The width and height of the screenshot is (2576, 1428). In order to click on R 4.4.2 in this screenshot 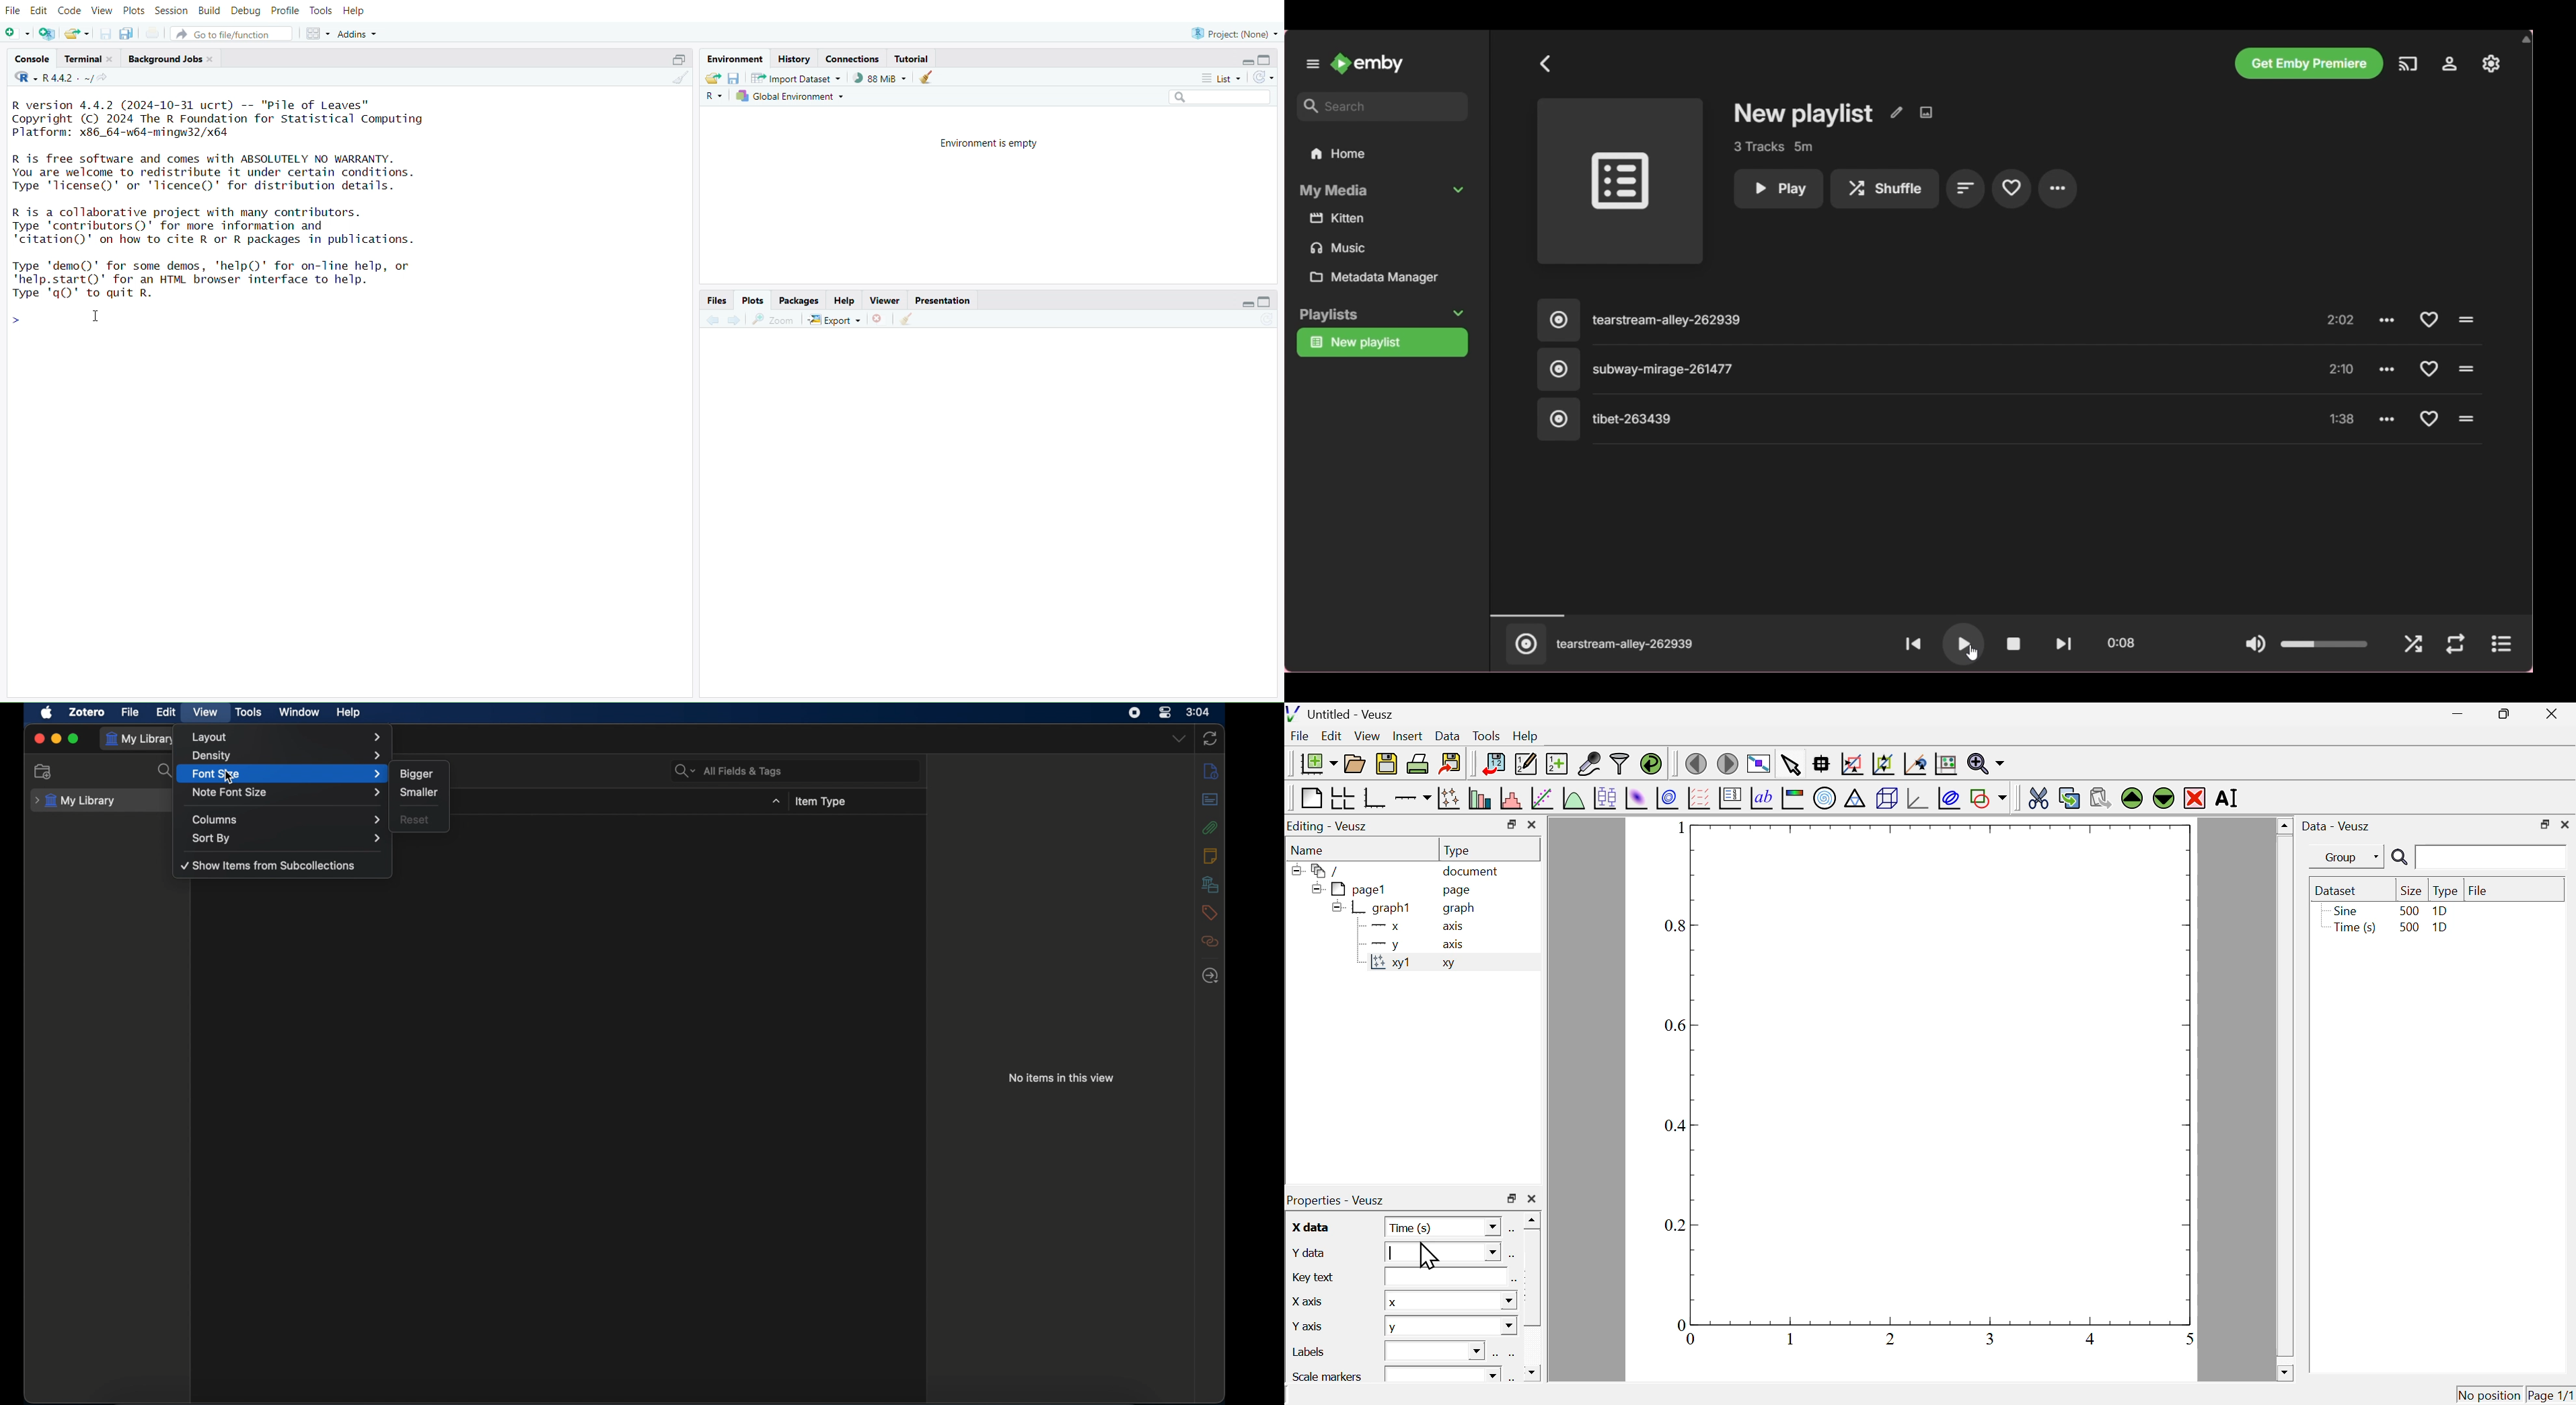, I will do `click(51, 78)`.